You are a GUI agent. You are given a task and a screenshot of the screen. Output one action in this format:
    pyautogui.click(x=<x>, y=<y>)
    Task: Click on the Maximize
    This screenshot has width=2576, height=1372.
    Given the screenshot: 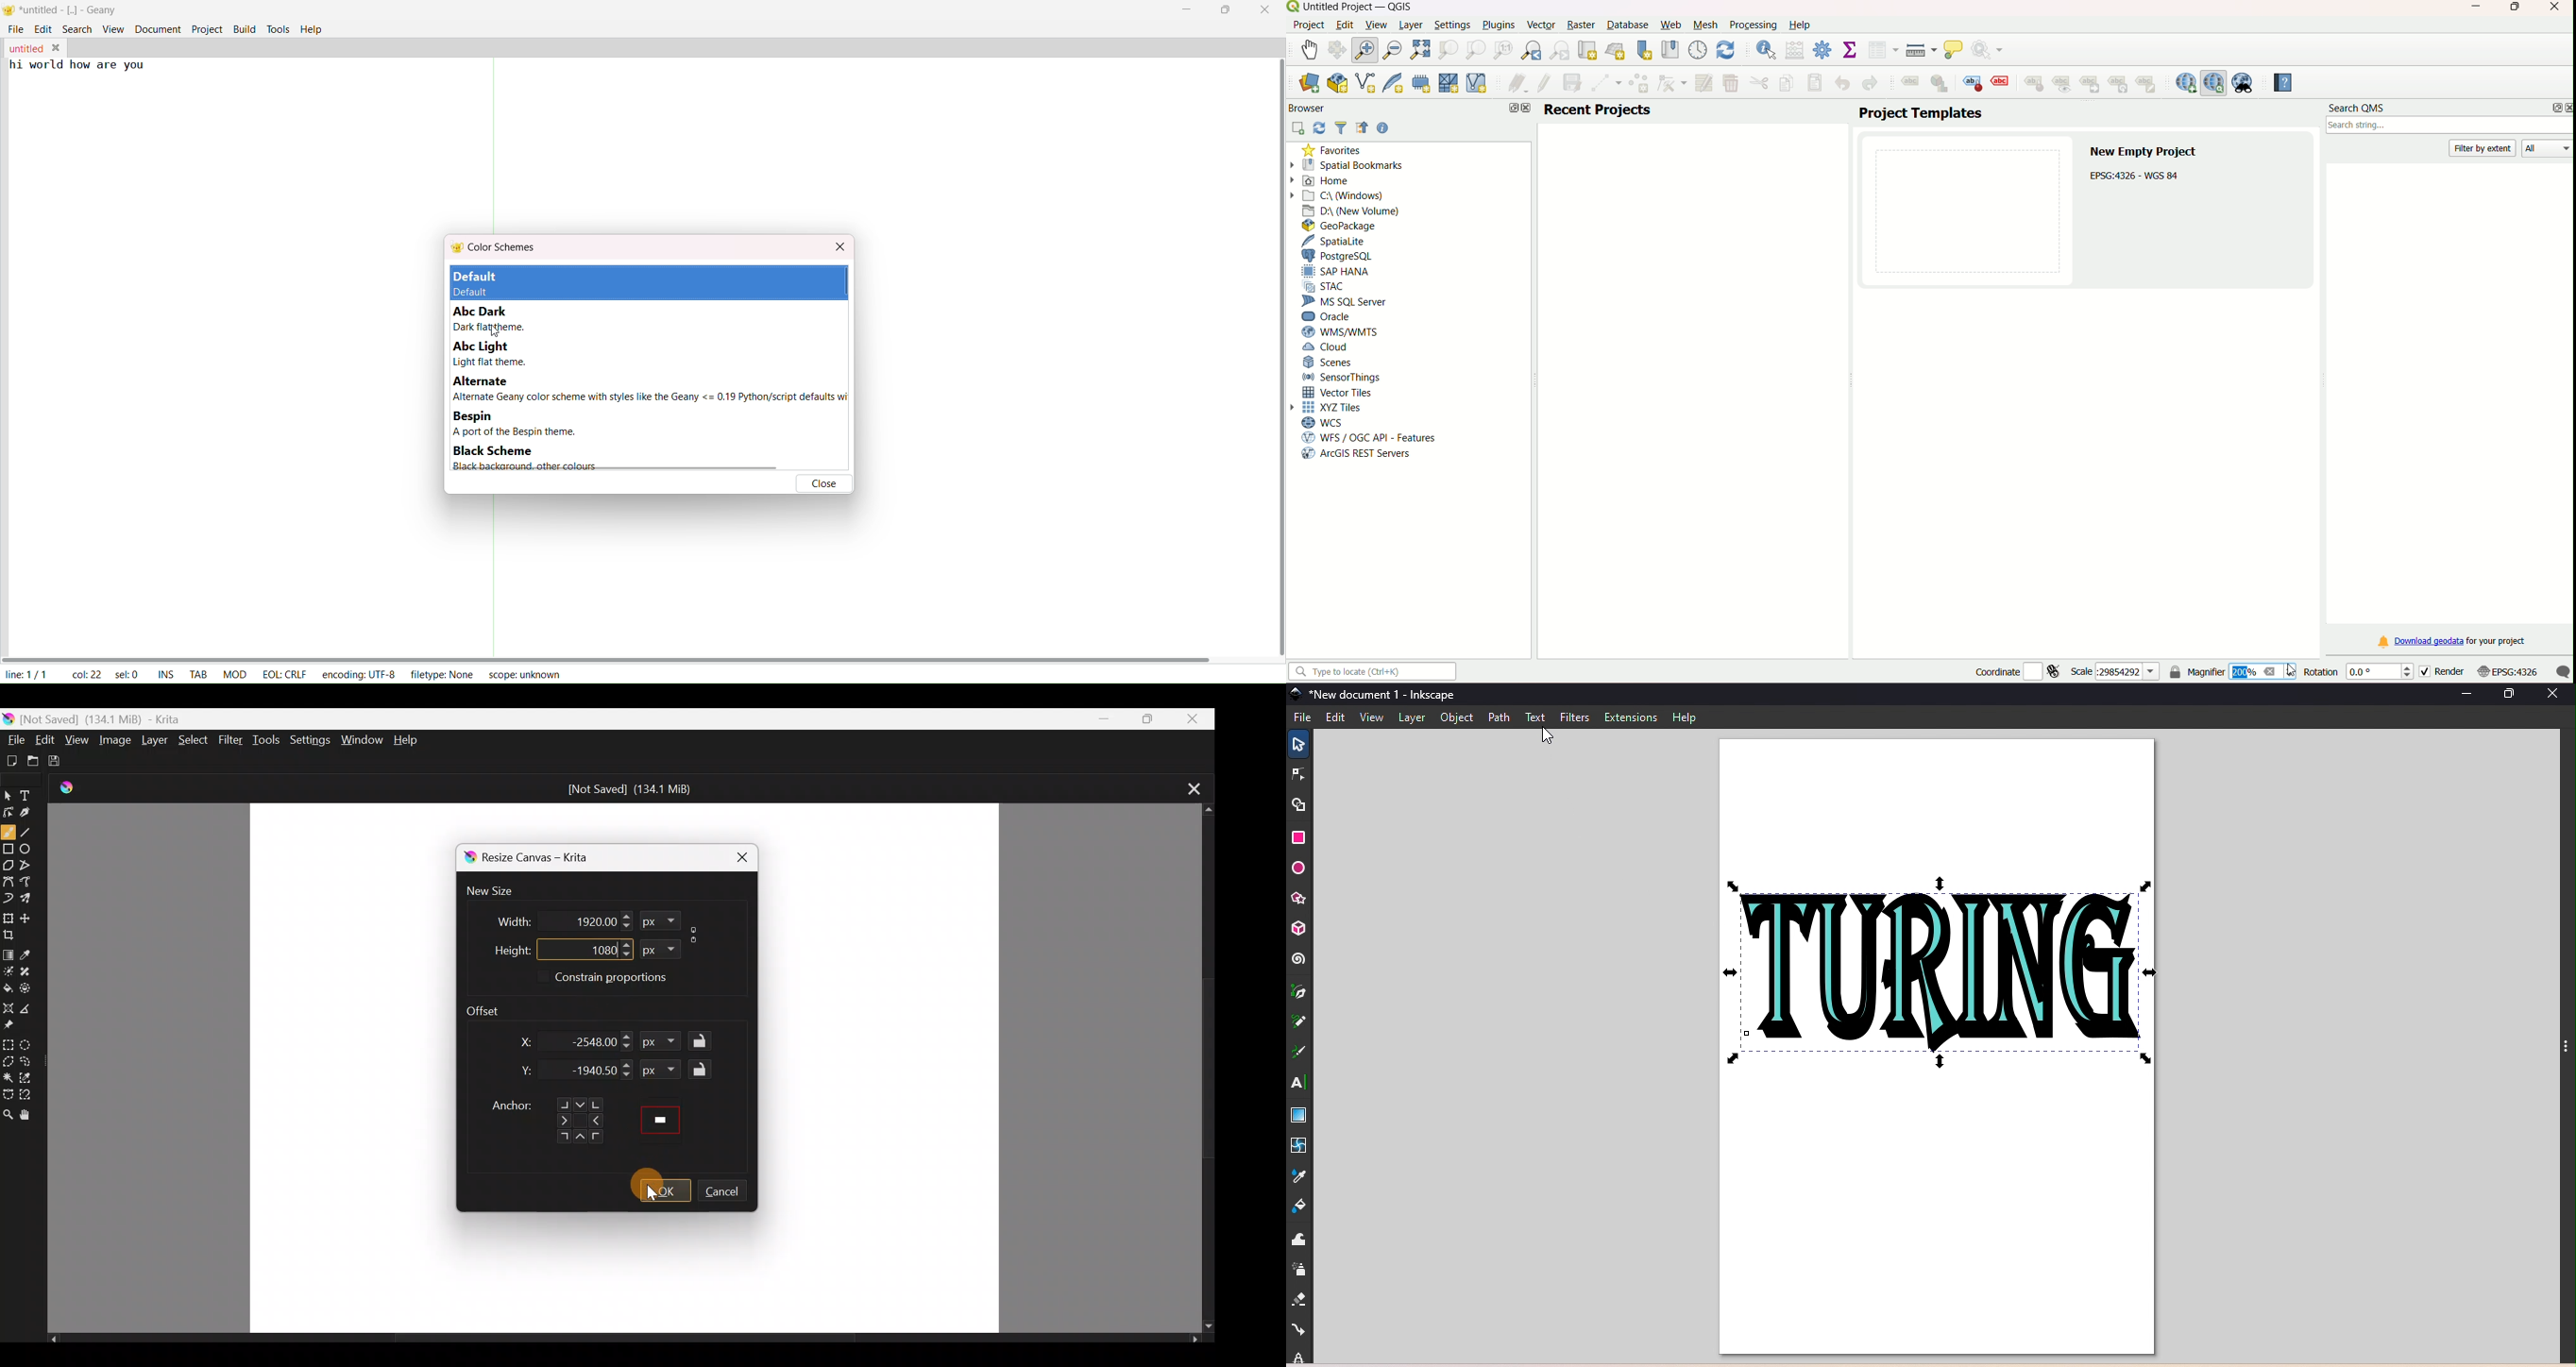 What is the action you would take?
    pyautogui.click(x=2513, y=695)
    